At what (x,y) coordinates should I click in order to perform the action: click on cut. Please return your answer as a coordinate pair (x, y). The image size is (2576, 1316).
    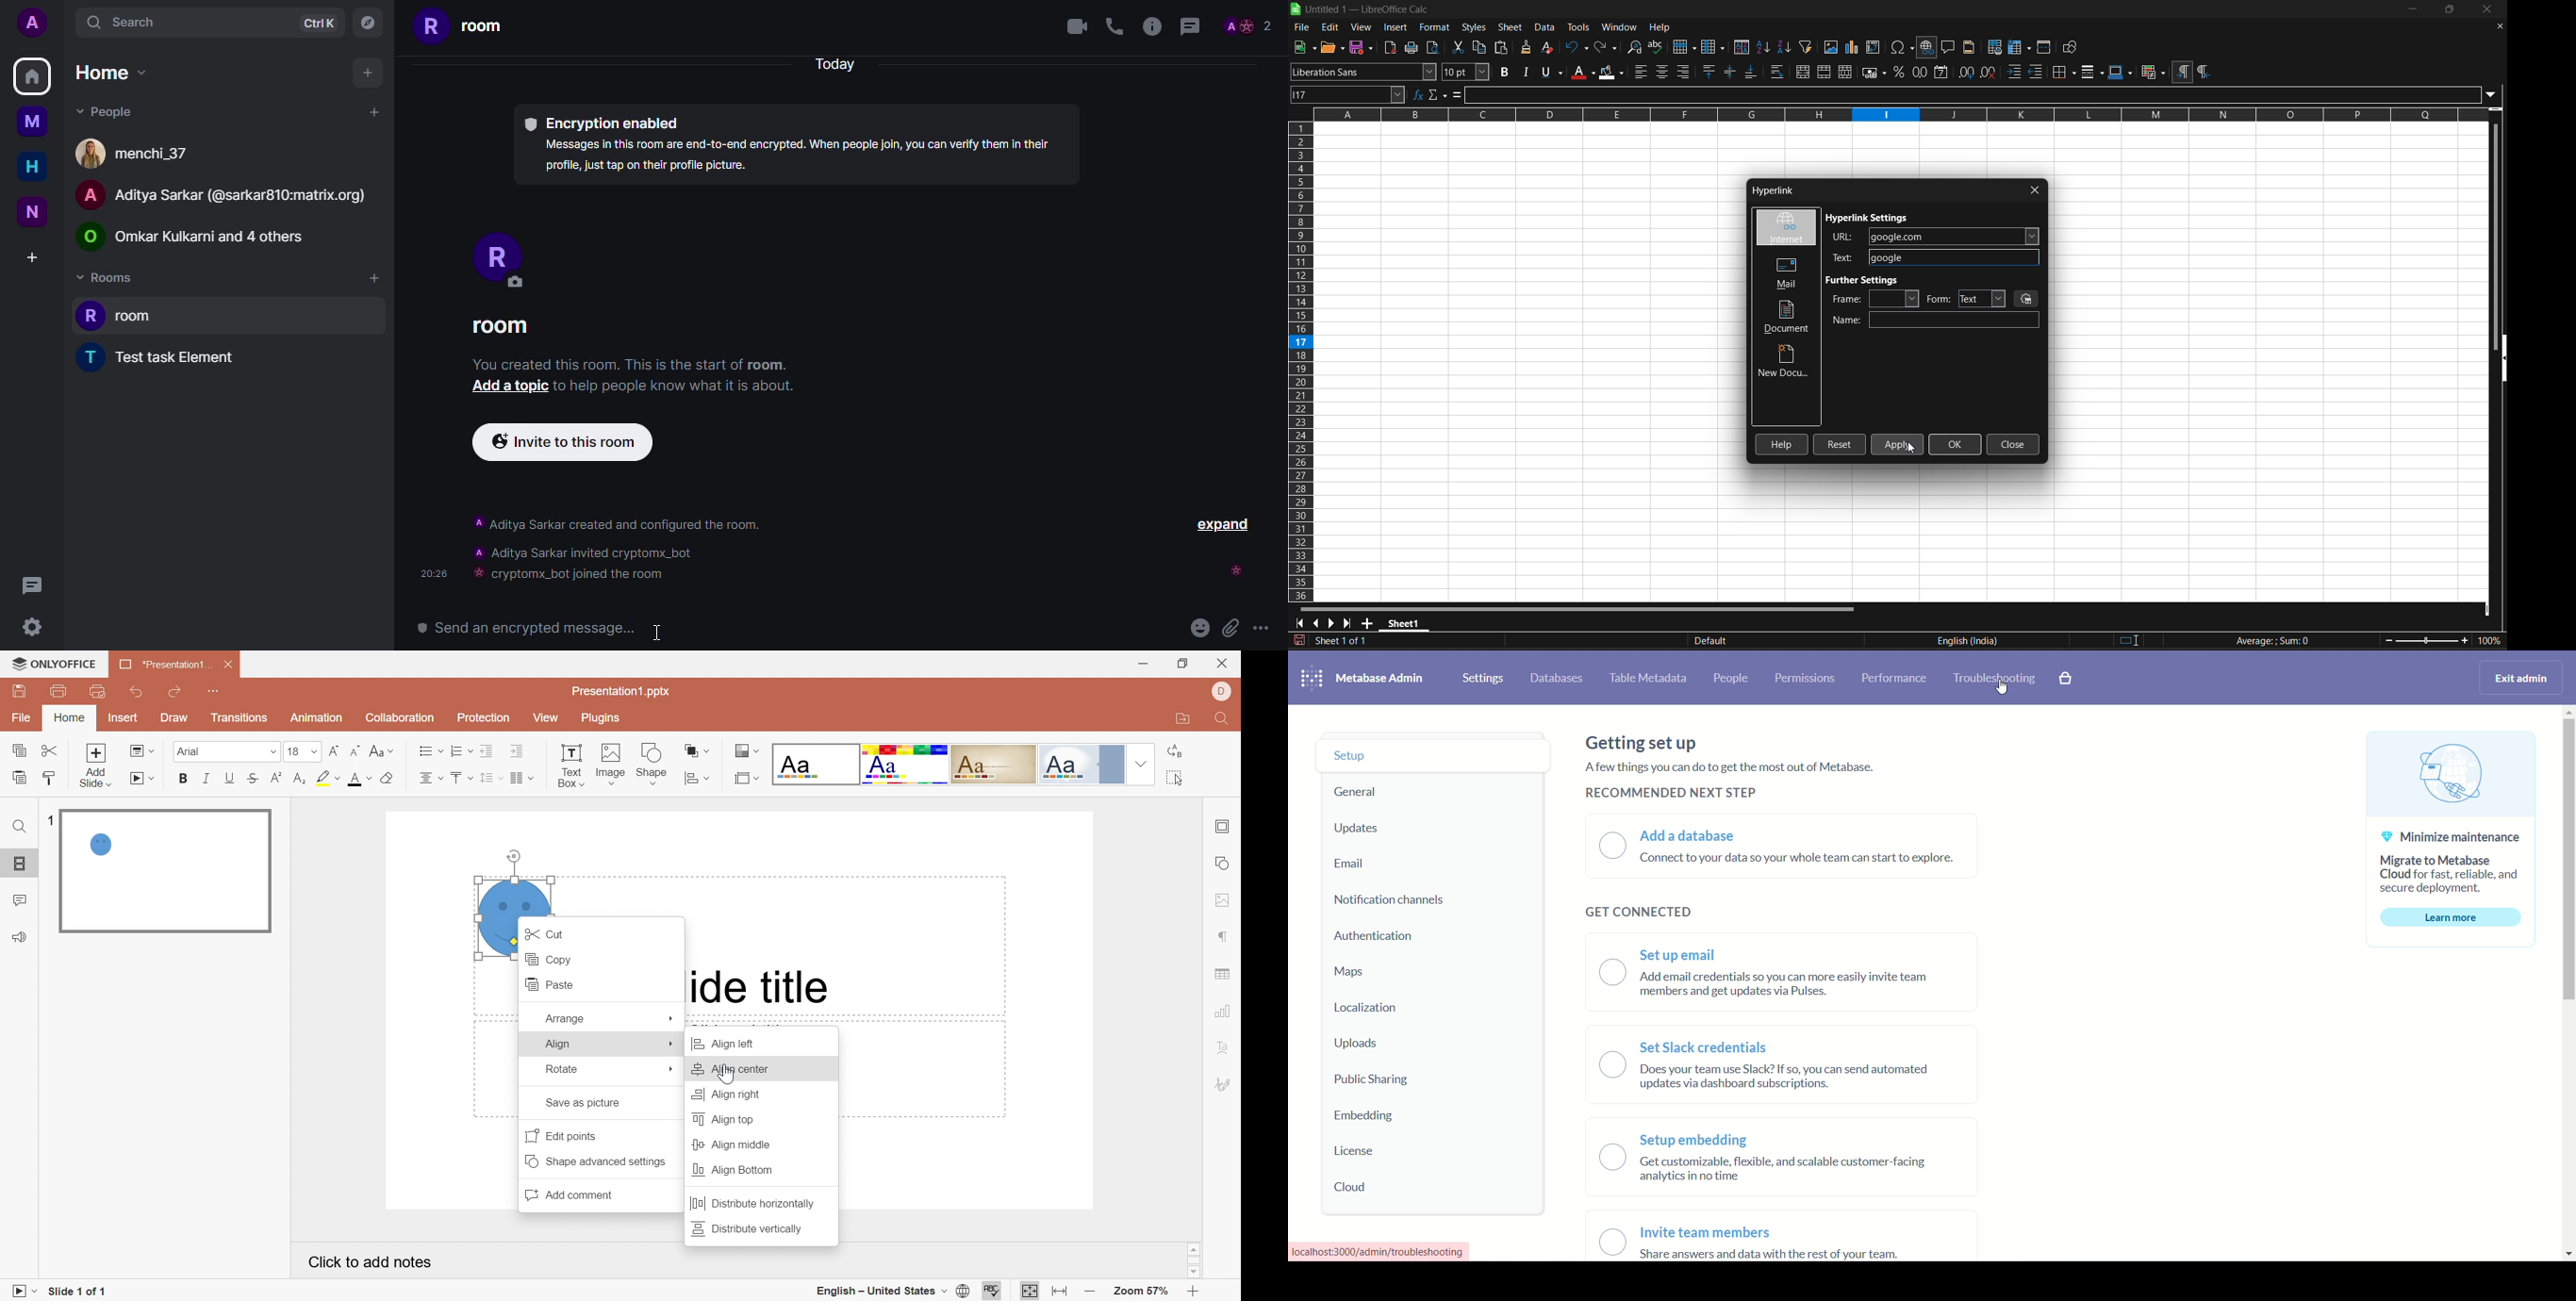
    Looking at the image, I should click on (1458, 46).